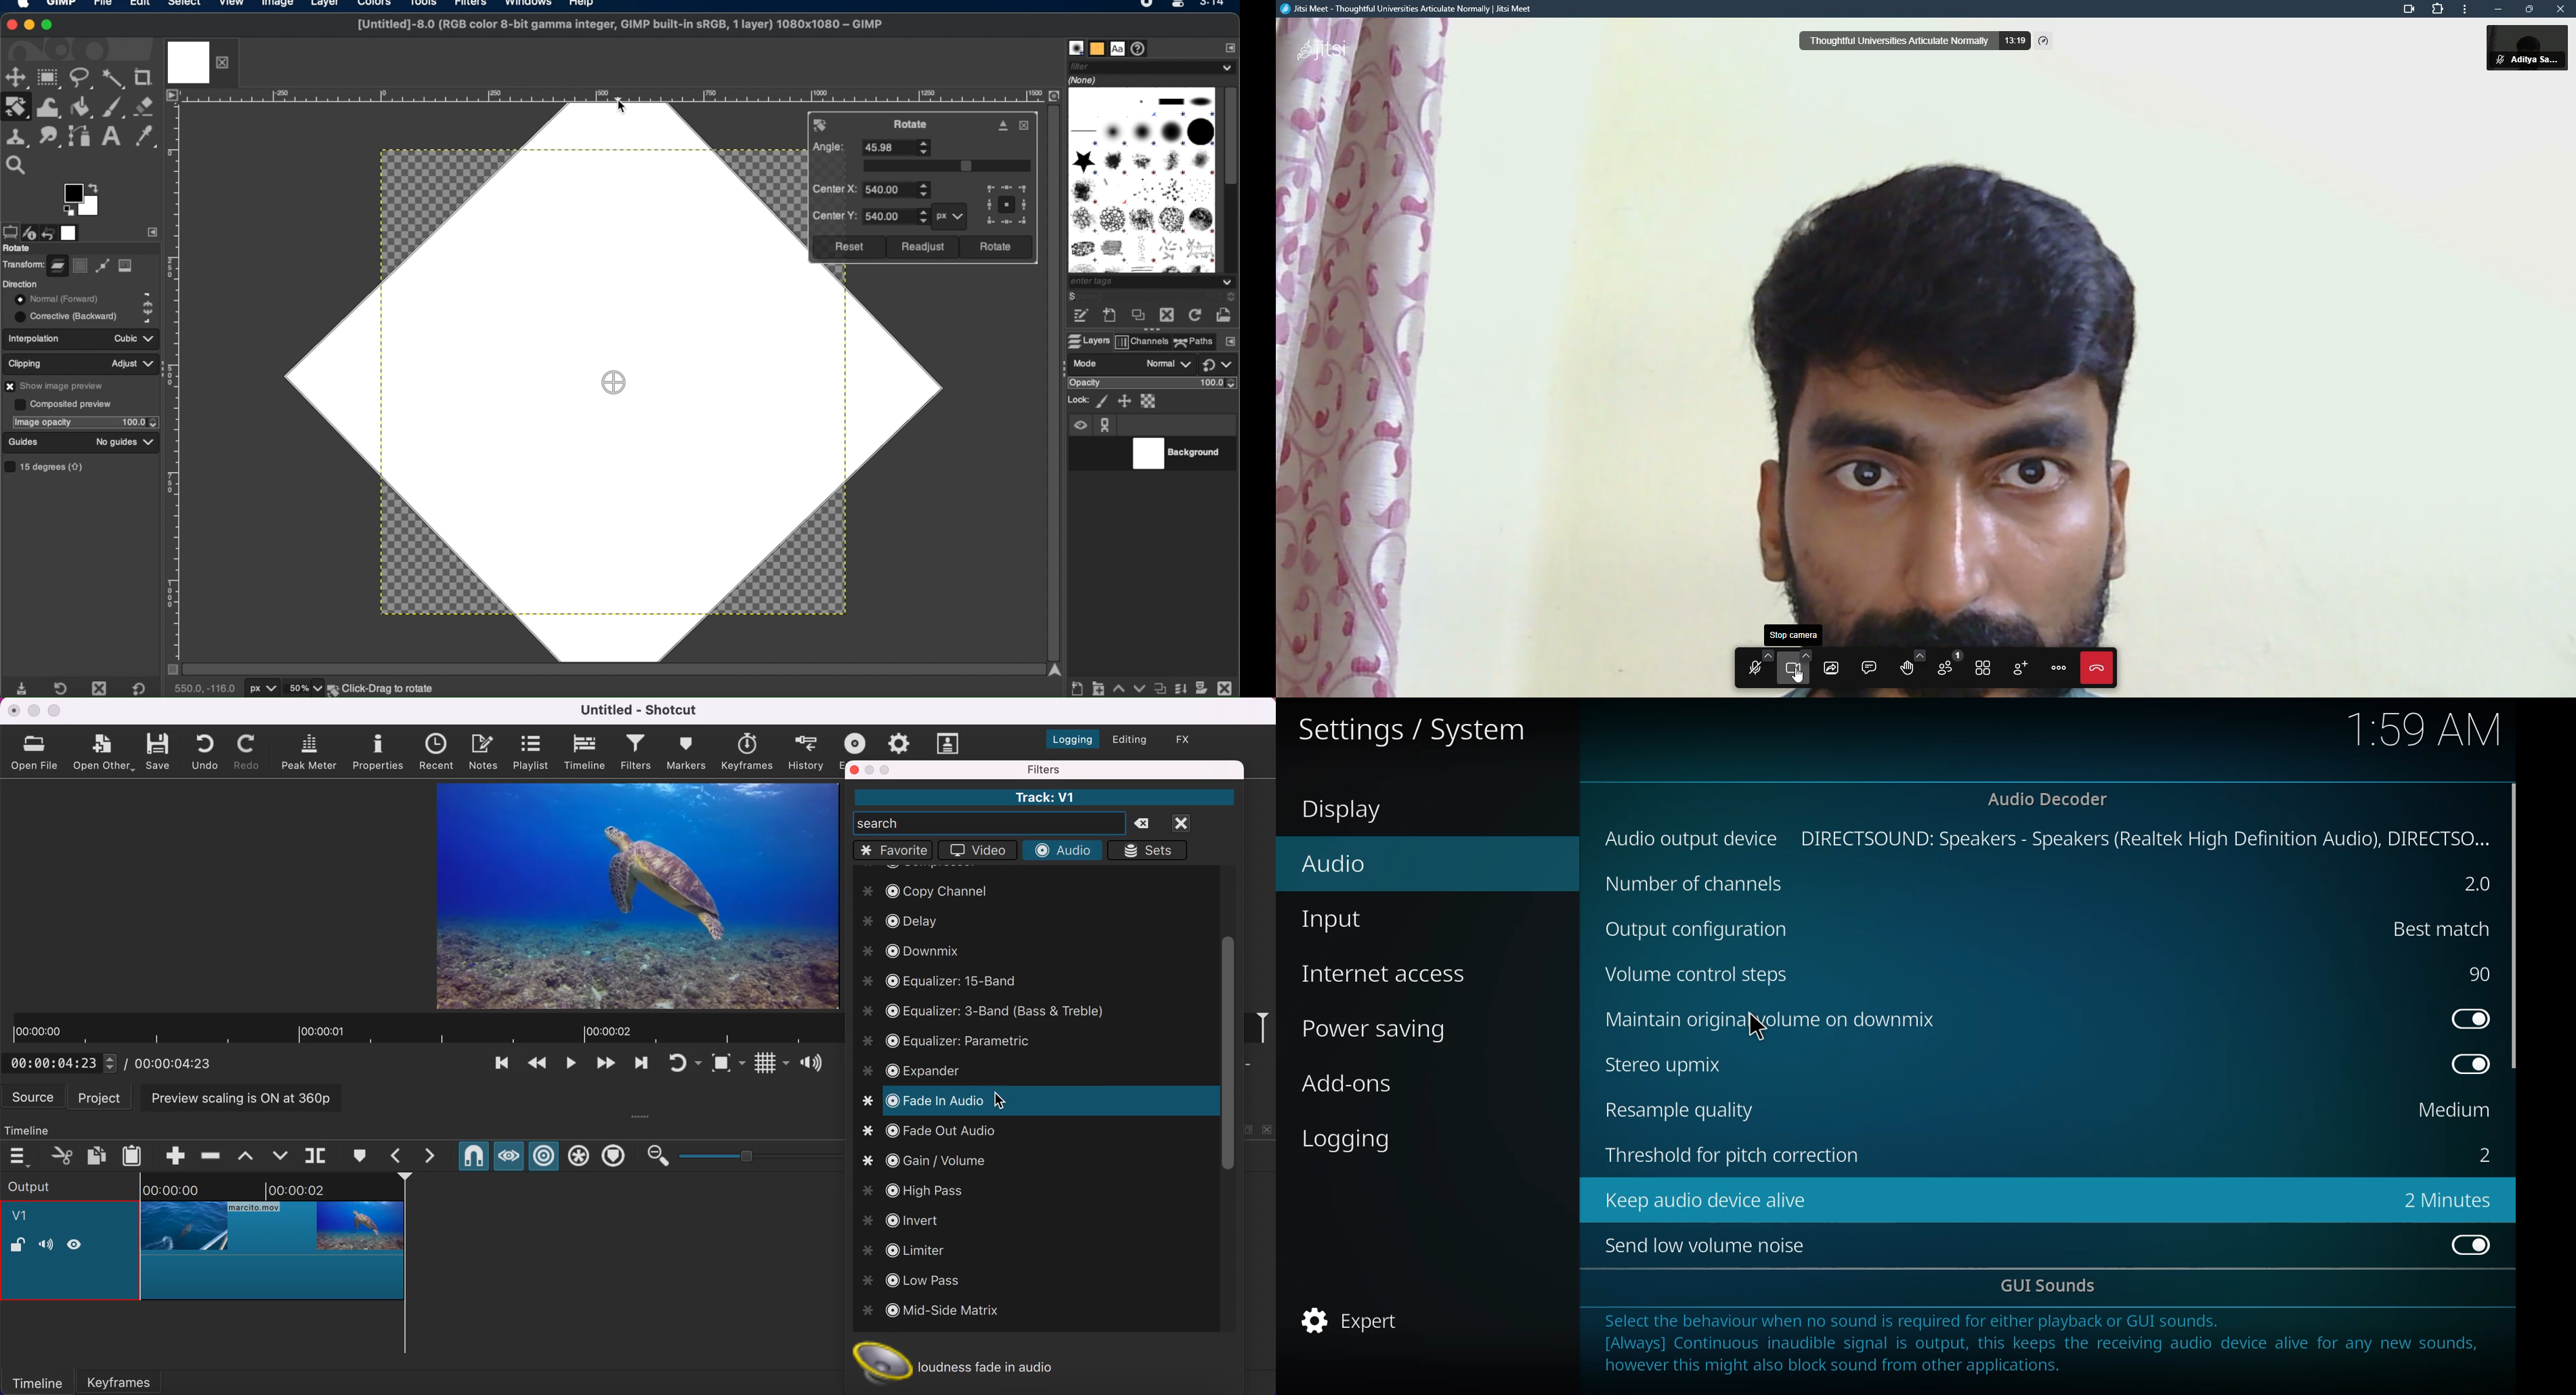 Image resolution: width=2576 pixels, height=1400 pixels. I want to click on stereo upmix, so click(1672, 1064).